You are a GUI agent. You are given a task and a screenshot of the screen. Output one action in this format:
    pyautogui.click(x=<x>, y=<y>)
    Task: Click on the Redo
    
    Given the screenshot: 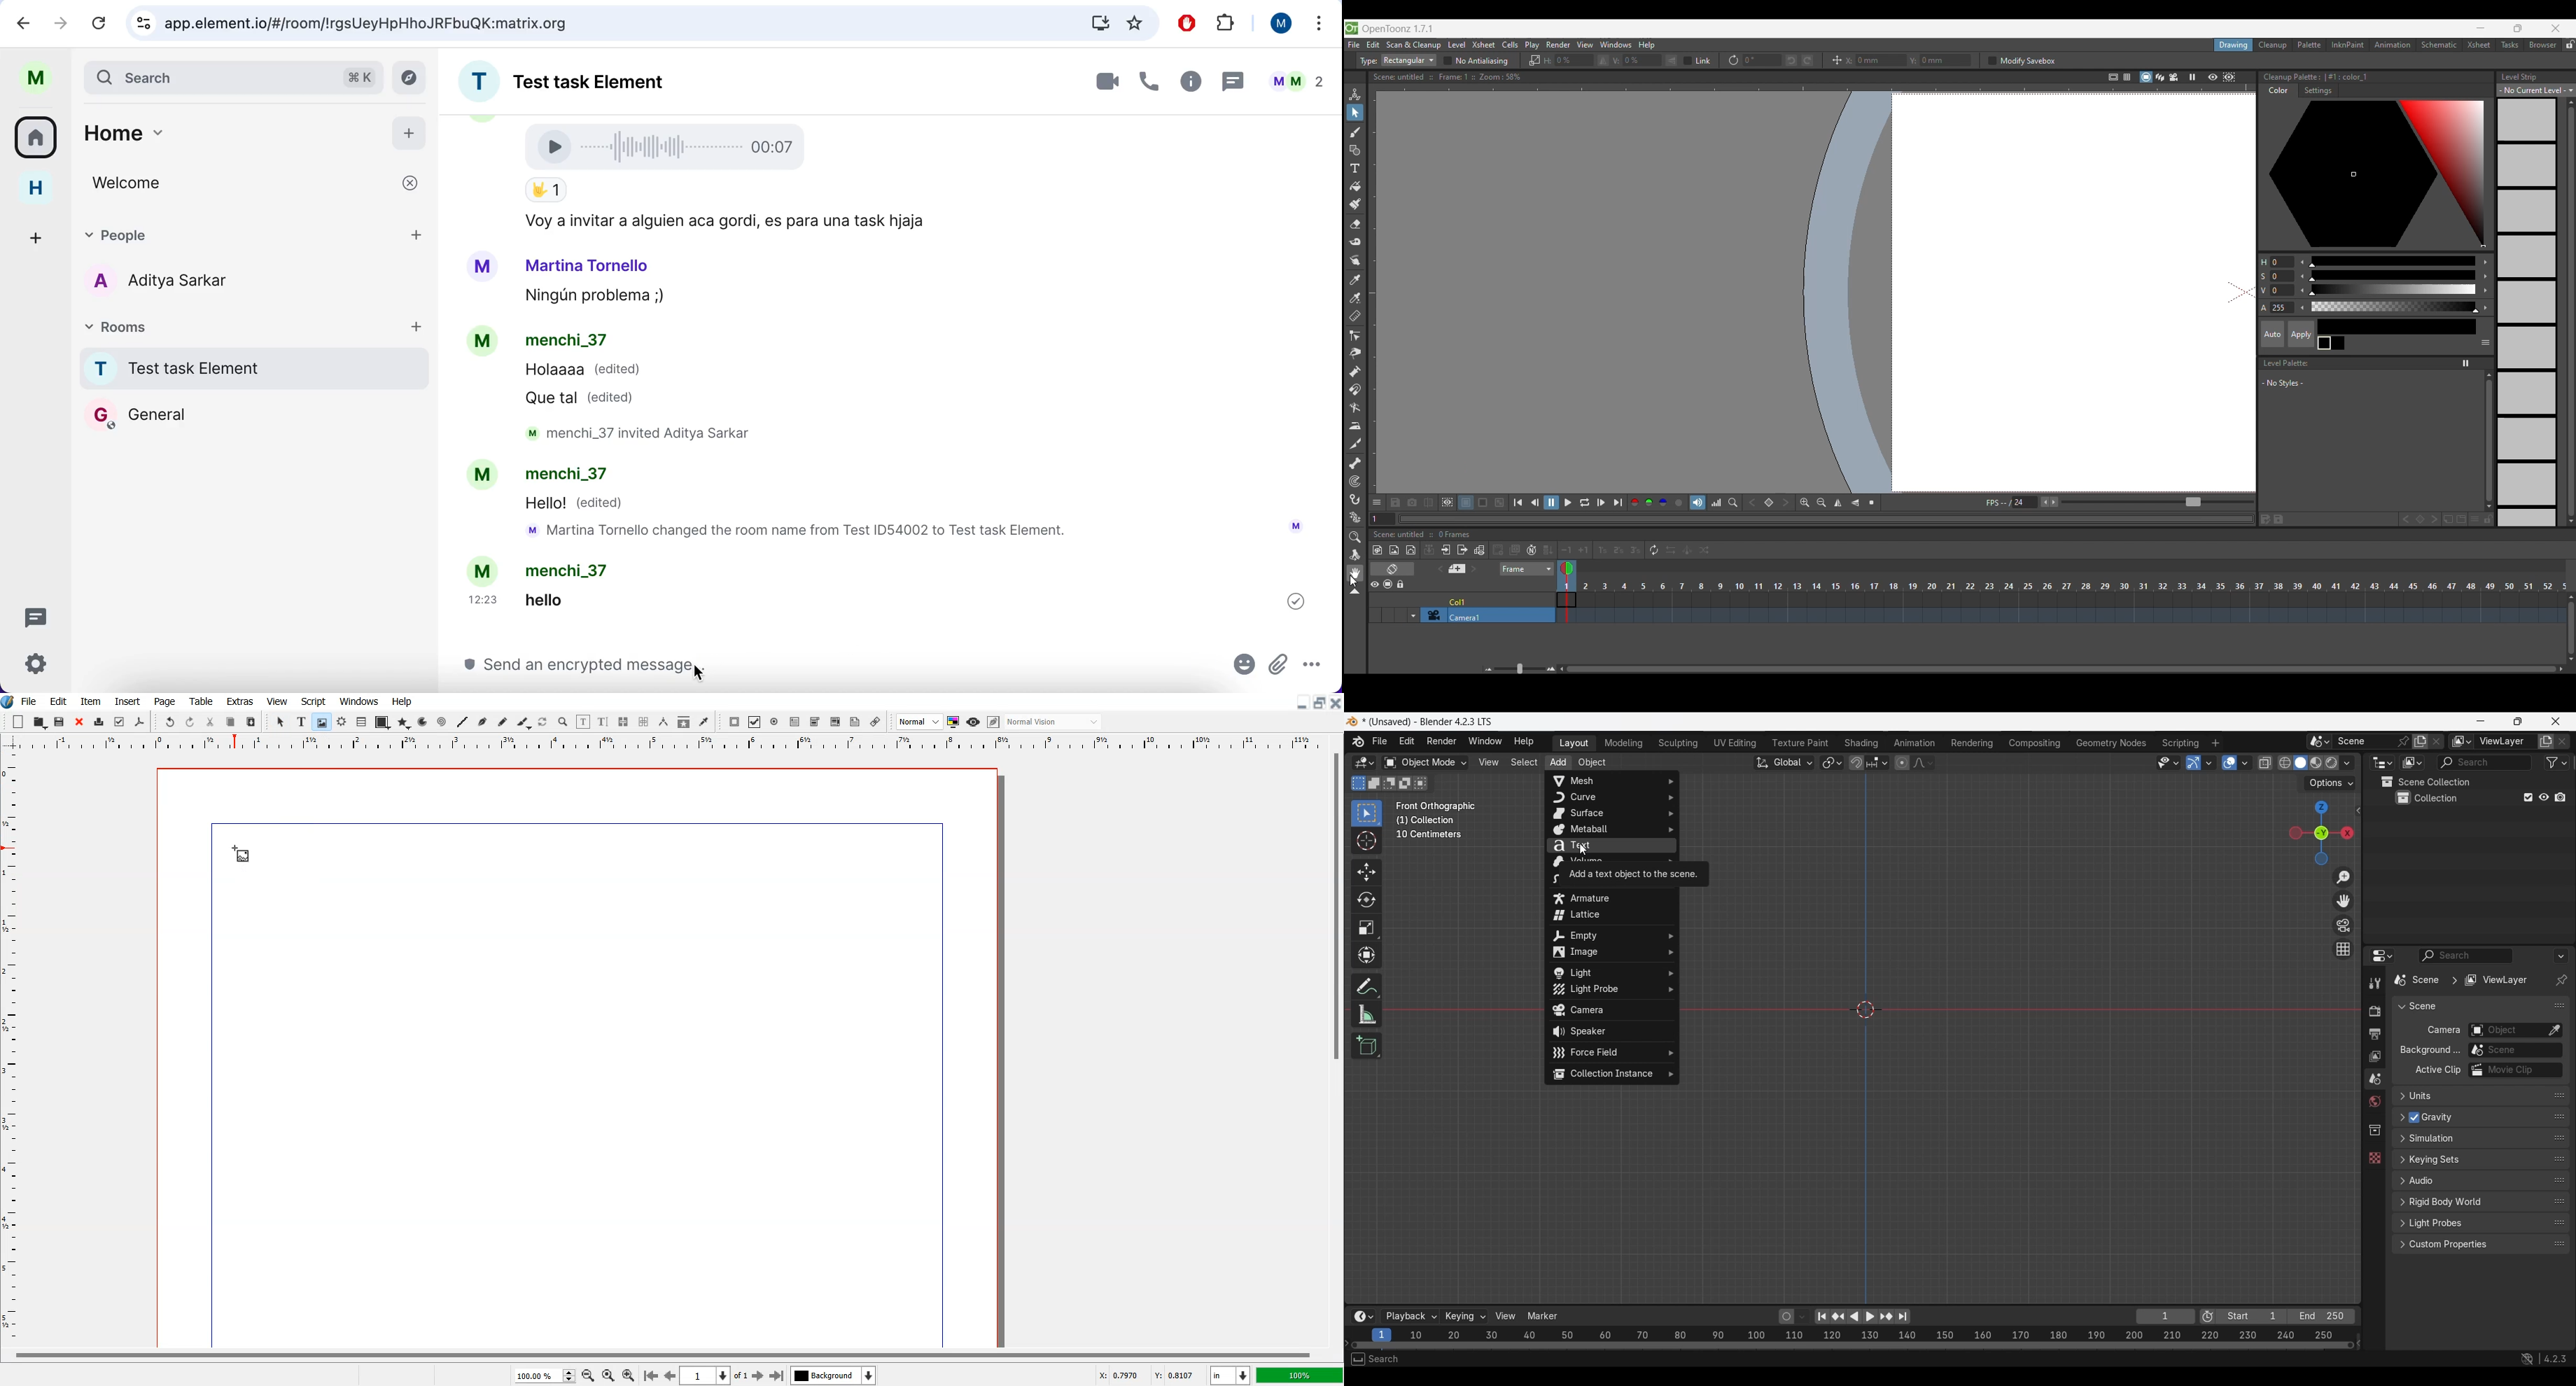 What is the action you would take?
    pyautogui.click(x=190, y=721)
    